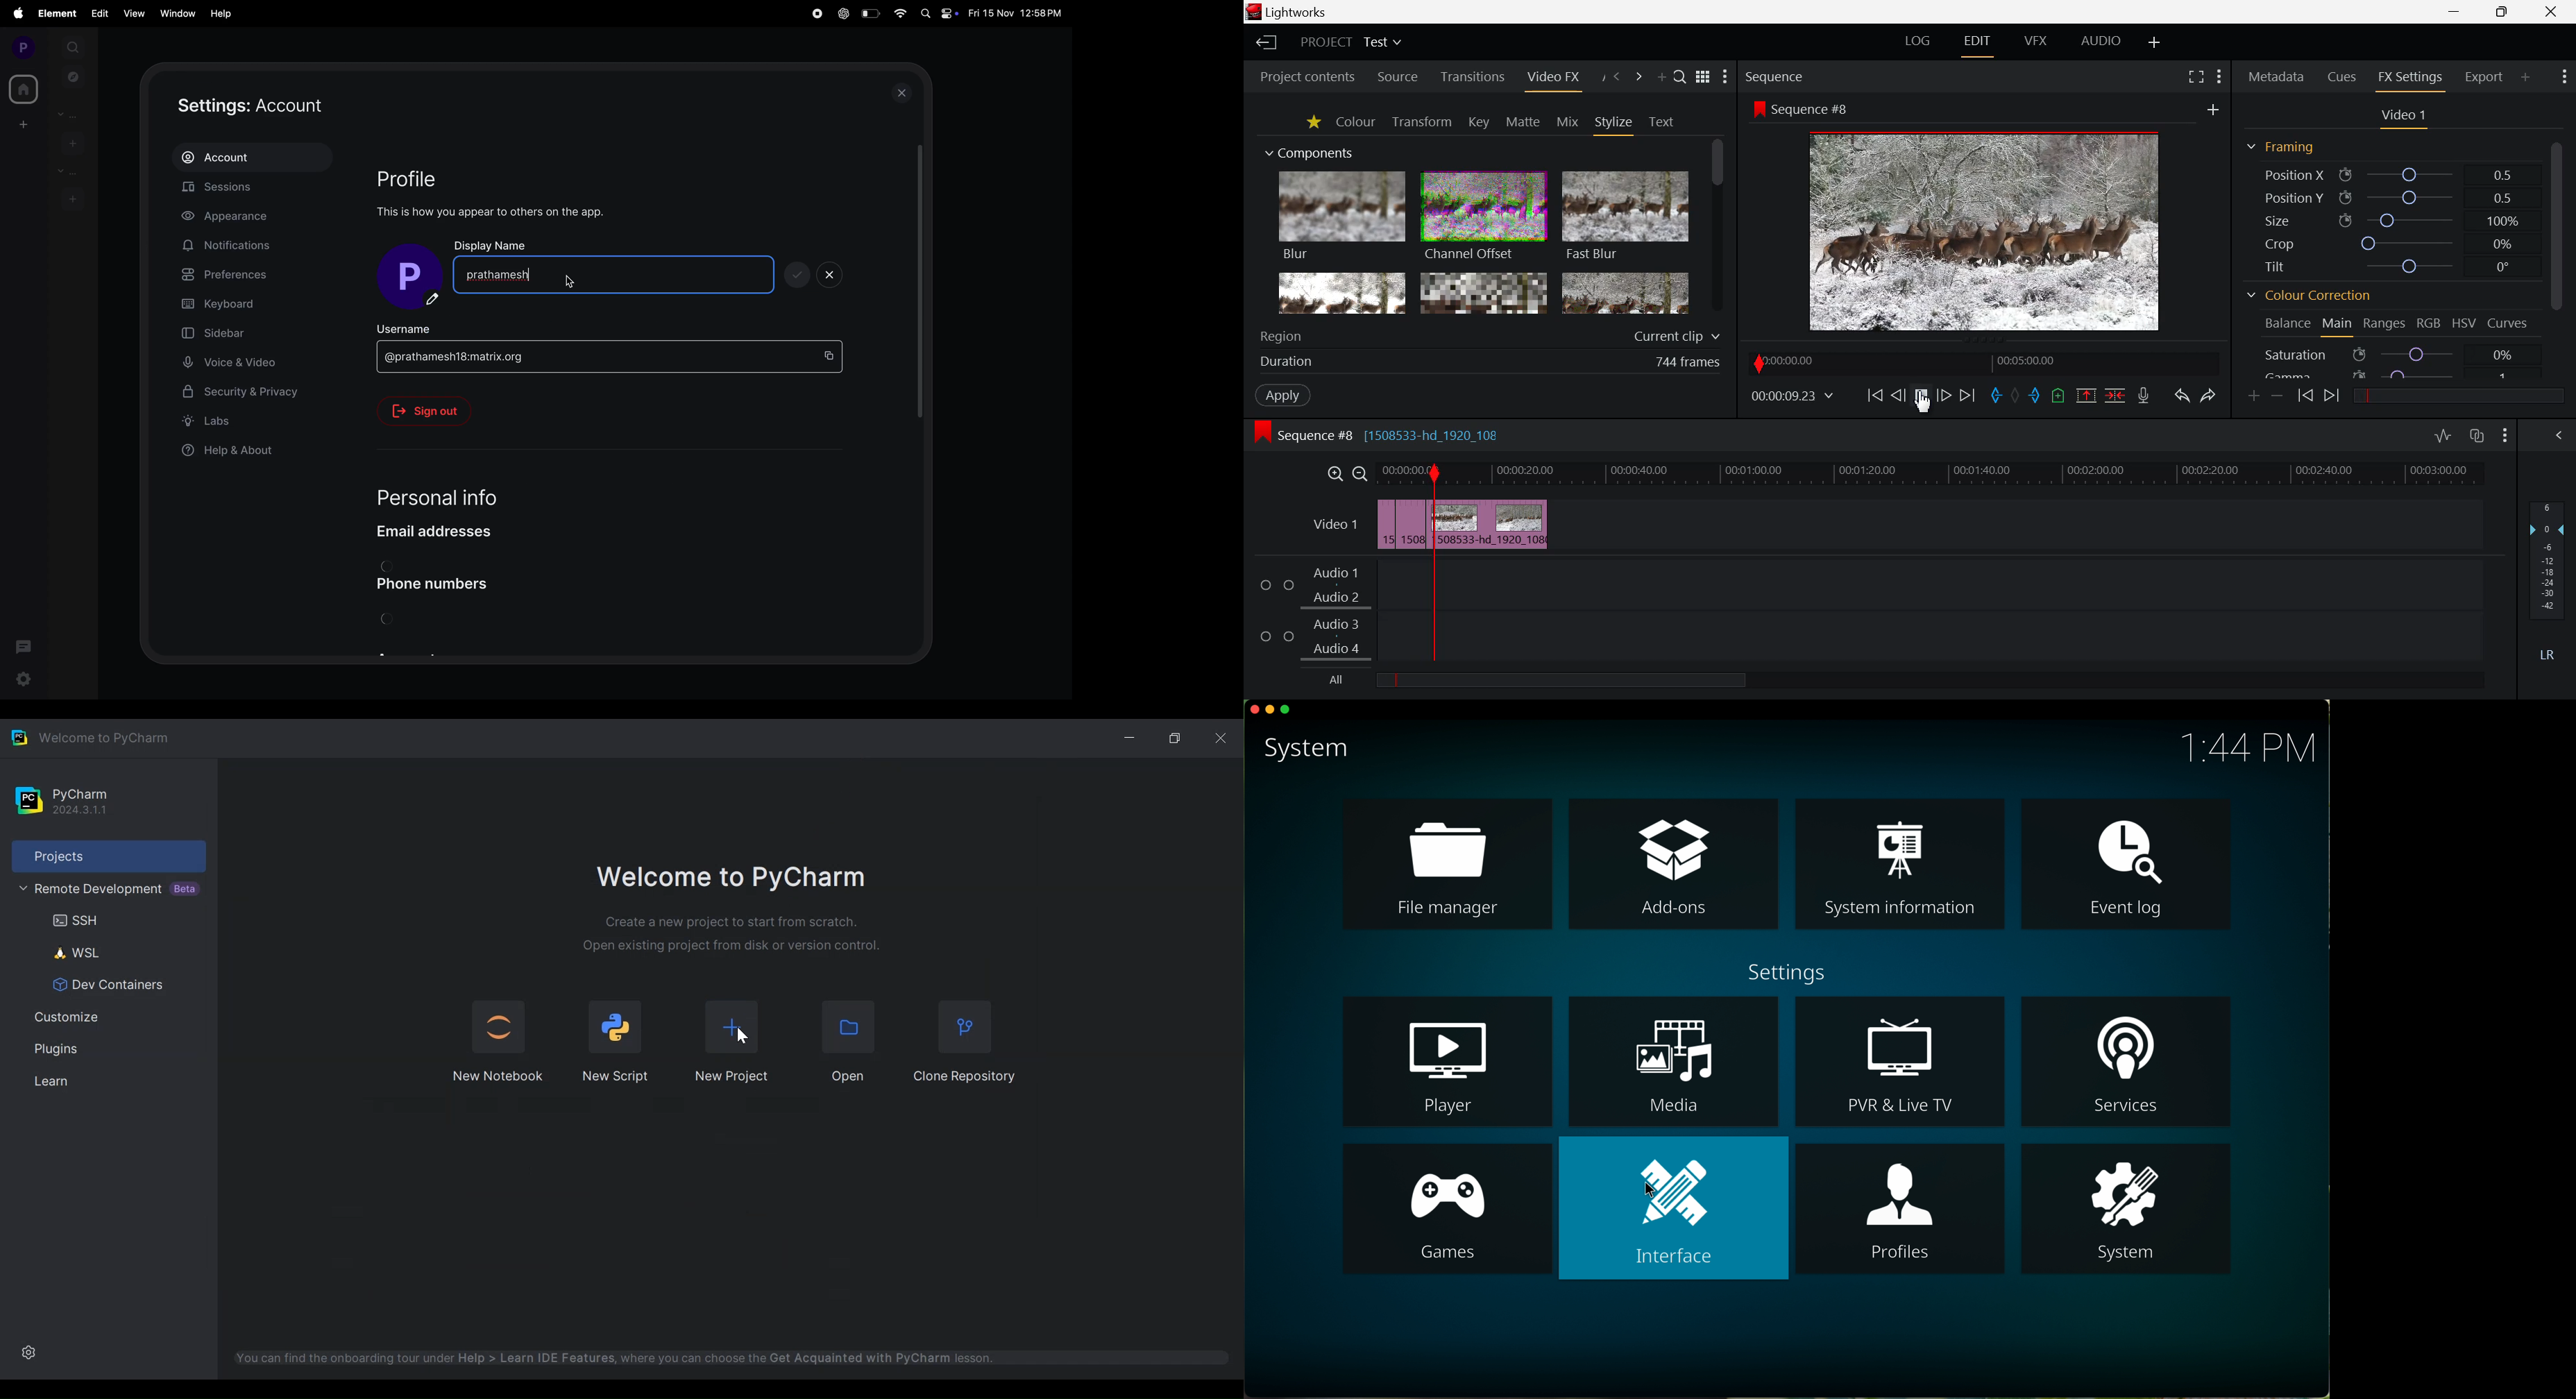  What do you see at coordinates (2443, 436) in the screenshot?
I see `Toggle audio levels editing` at bounding box center [2443, 436].